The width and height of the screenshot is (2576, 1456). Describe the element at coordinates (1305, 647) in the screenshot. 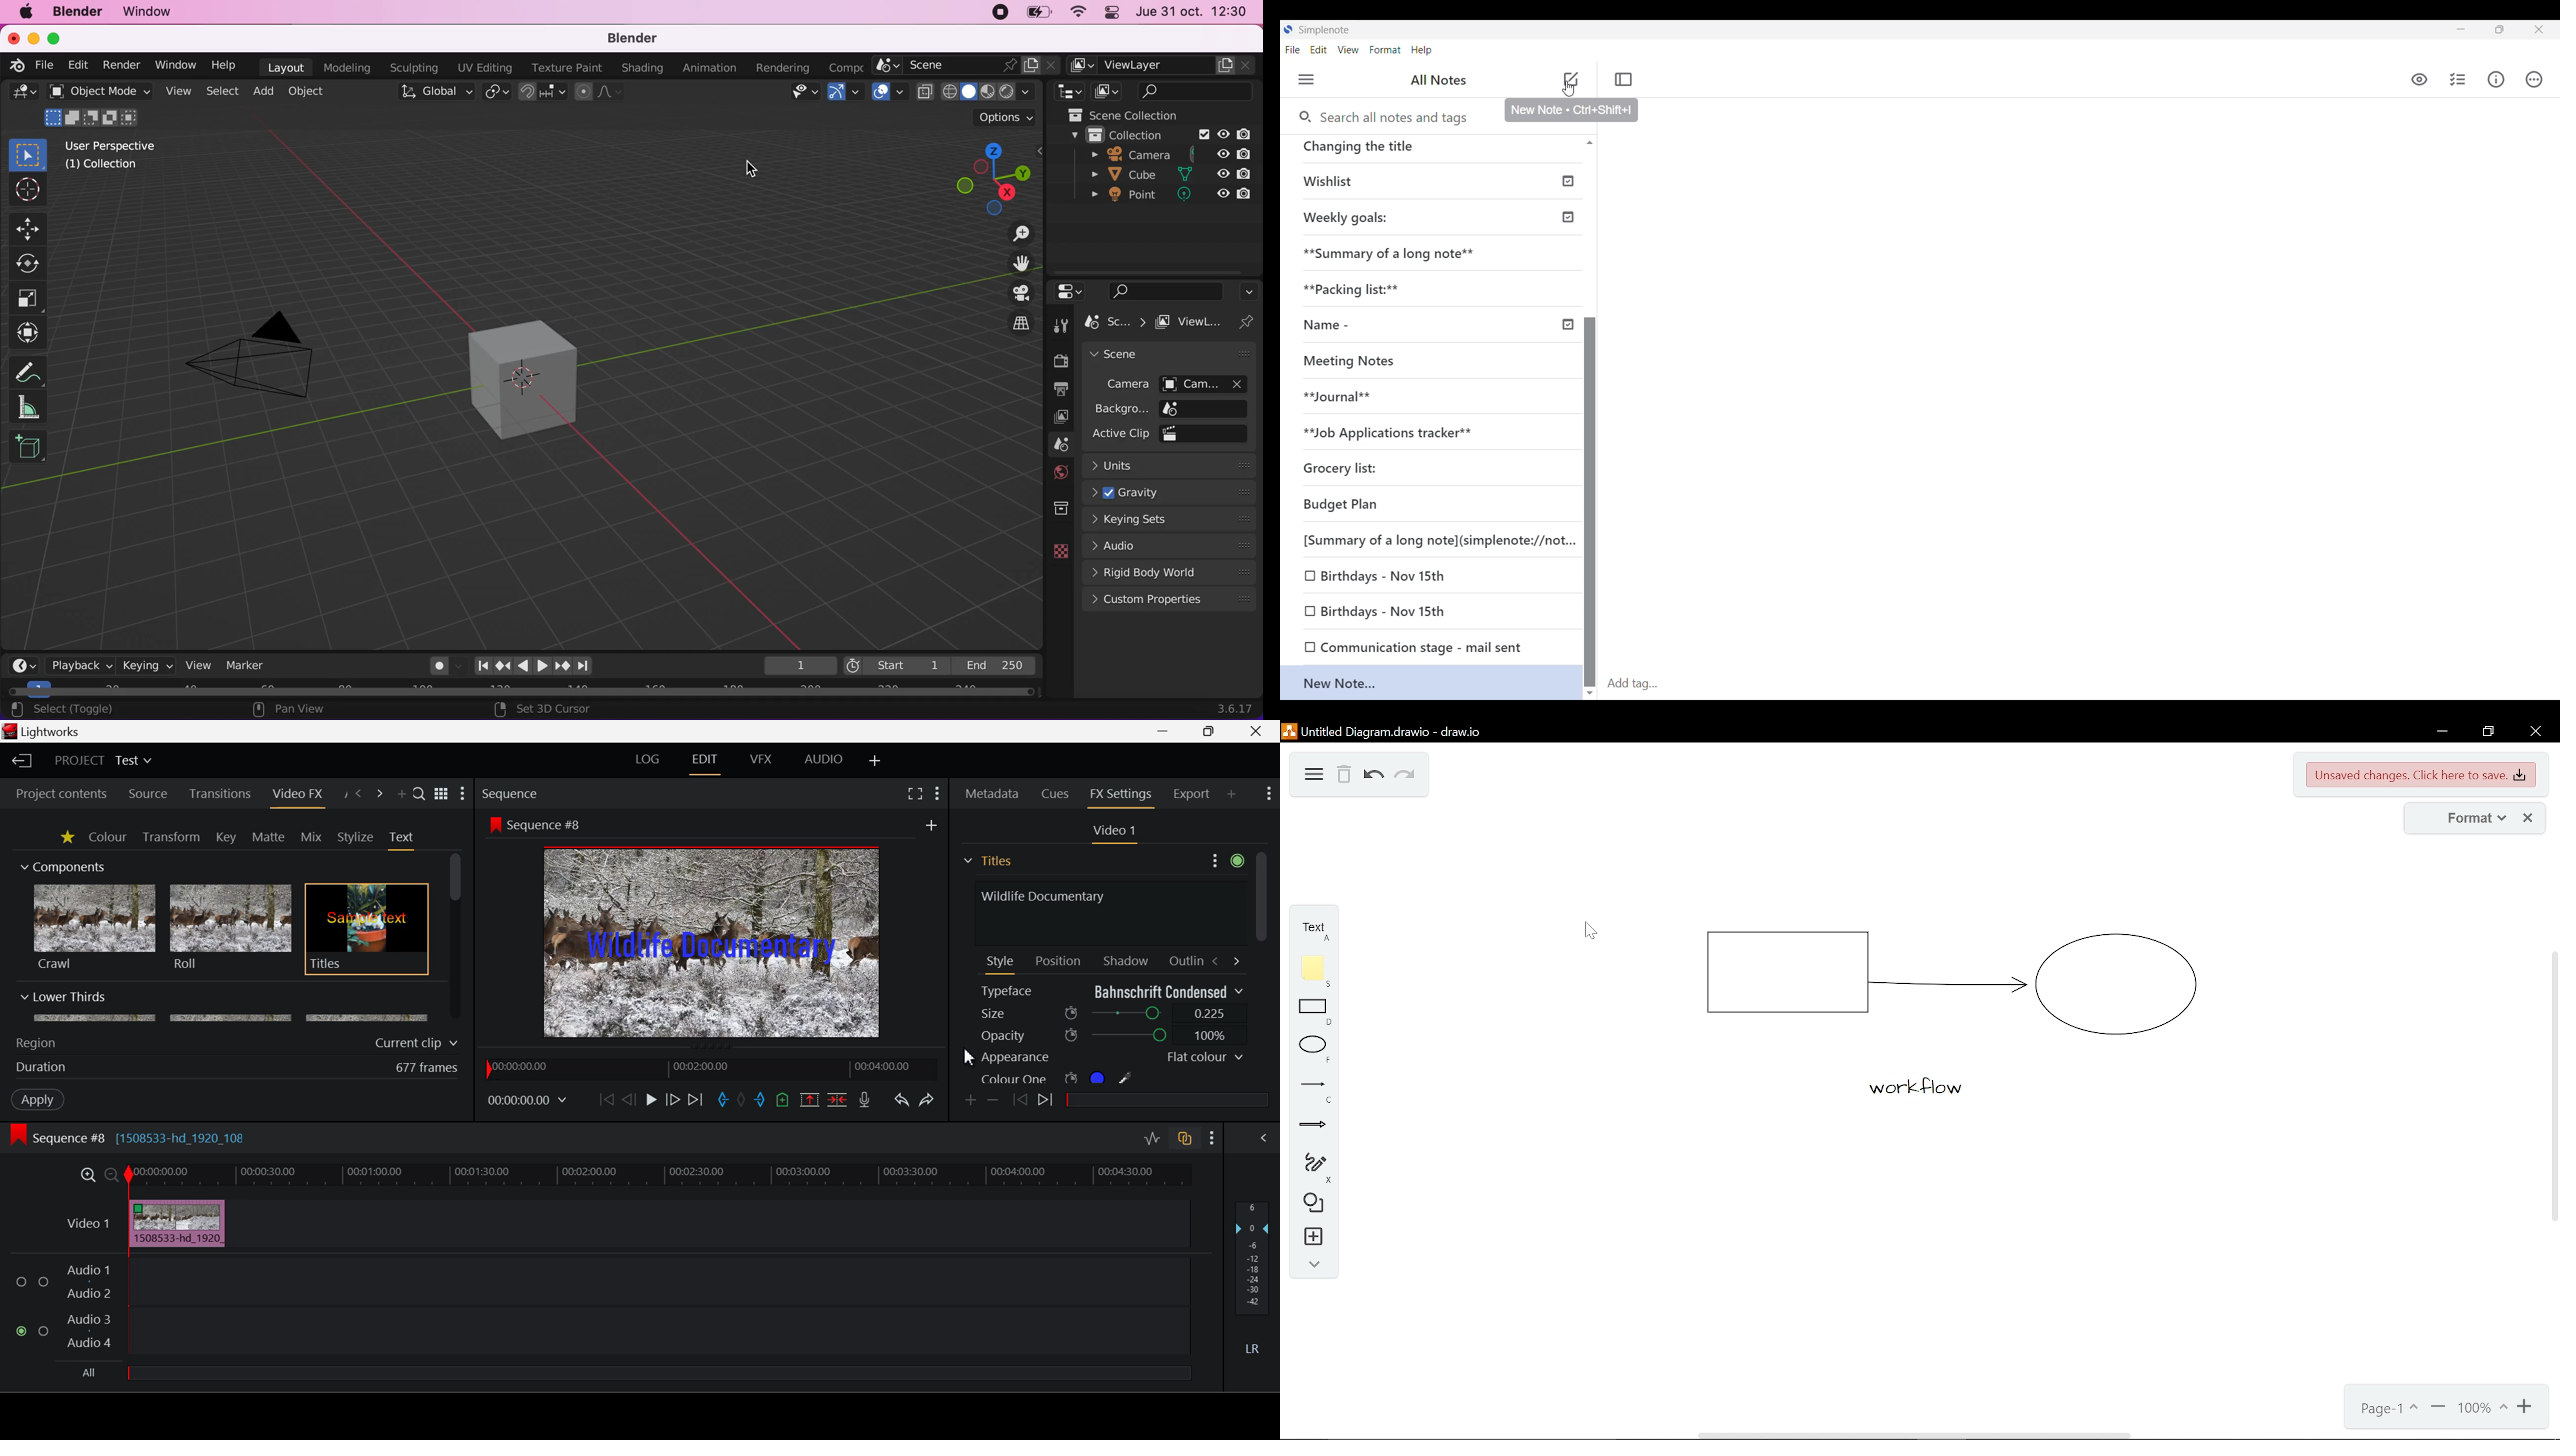

I see `Checkbox` at that location.